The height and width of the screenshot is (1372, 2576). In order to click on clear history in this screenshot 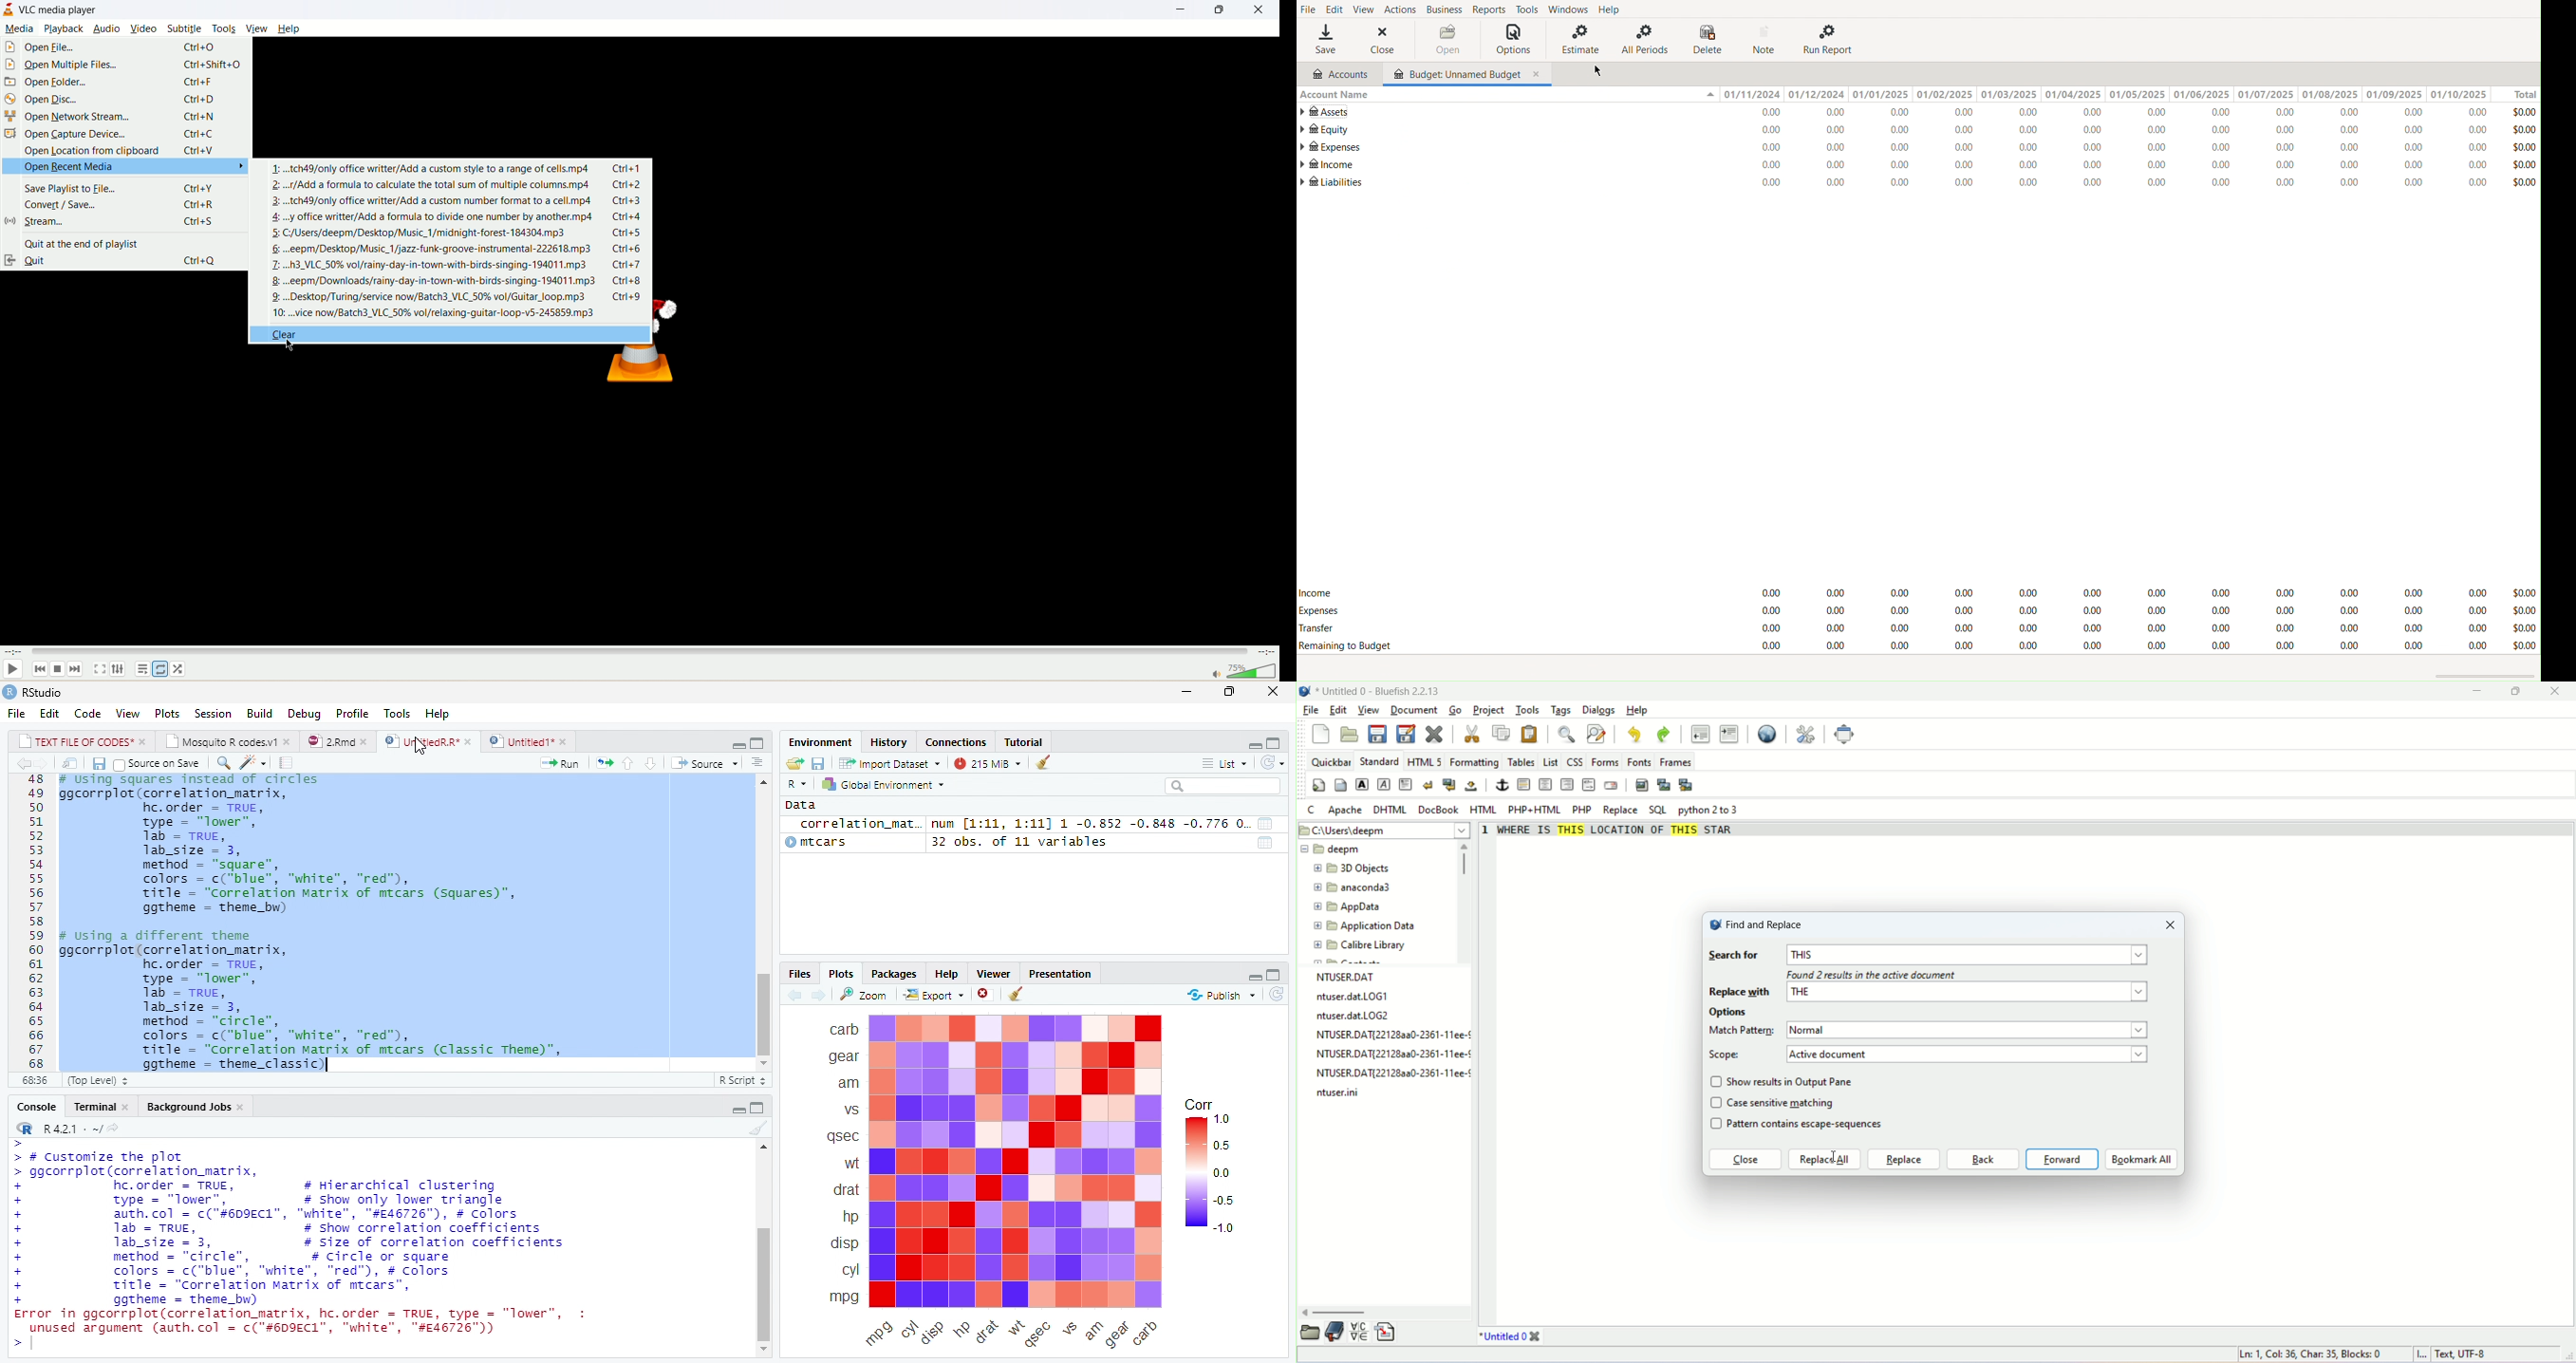, I will do `click(1038, 763)`.